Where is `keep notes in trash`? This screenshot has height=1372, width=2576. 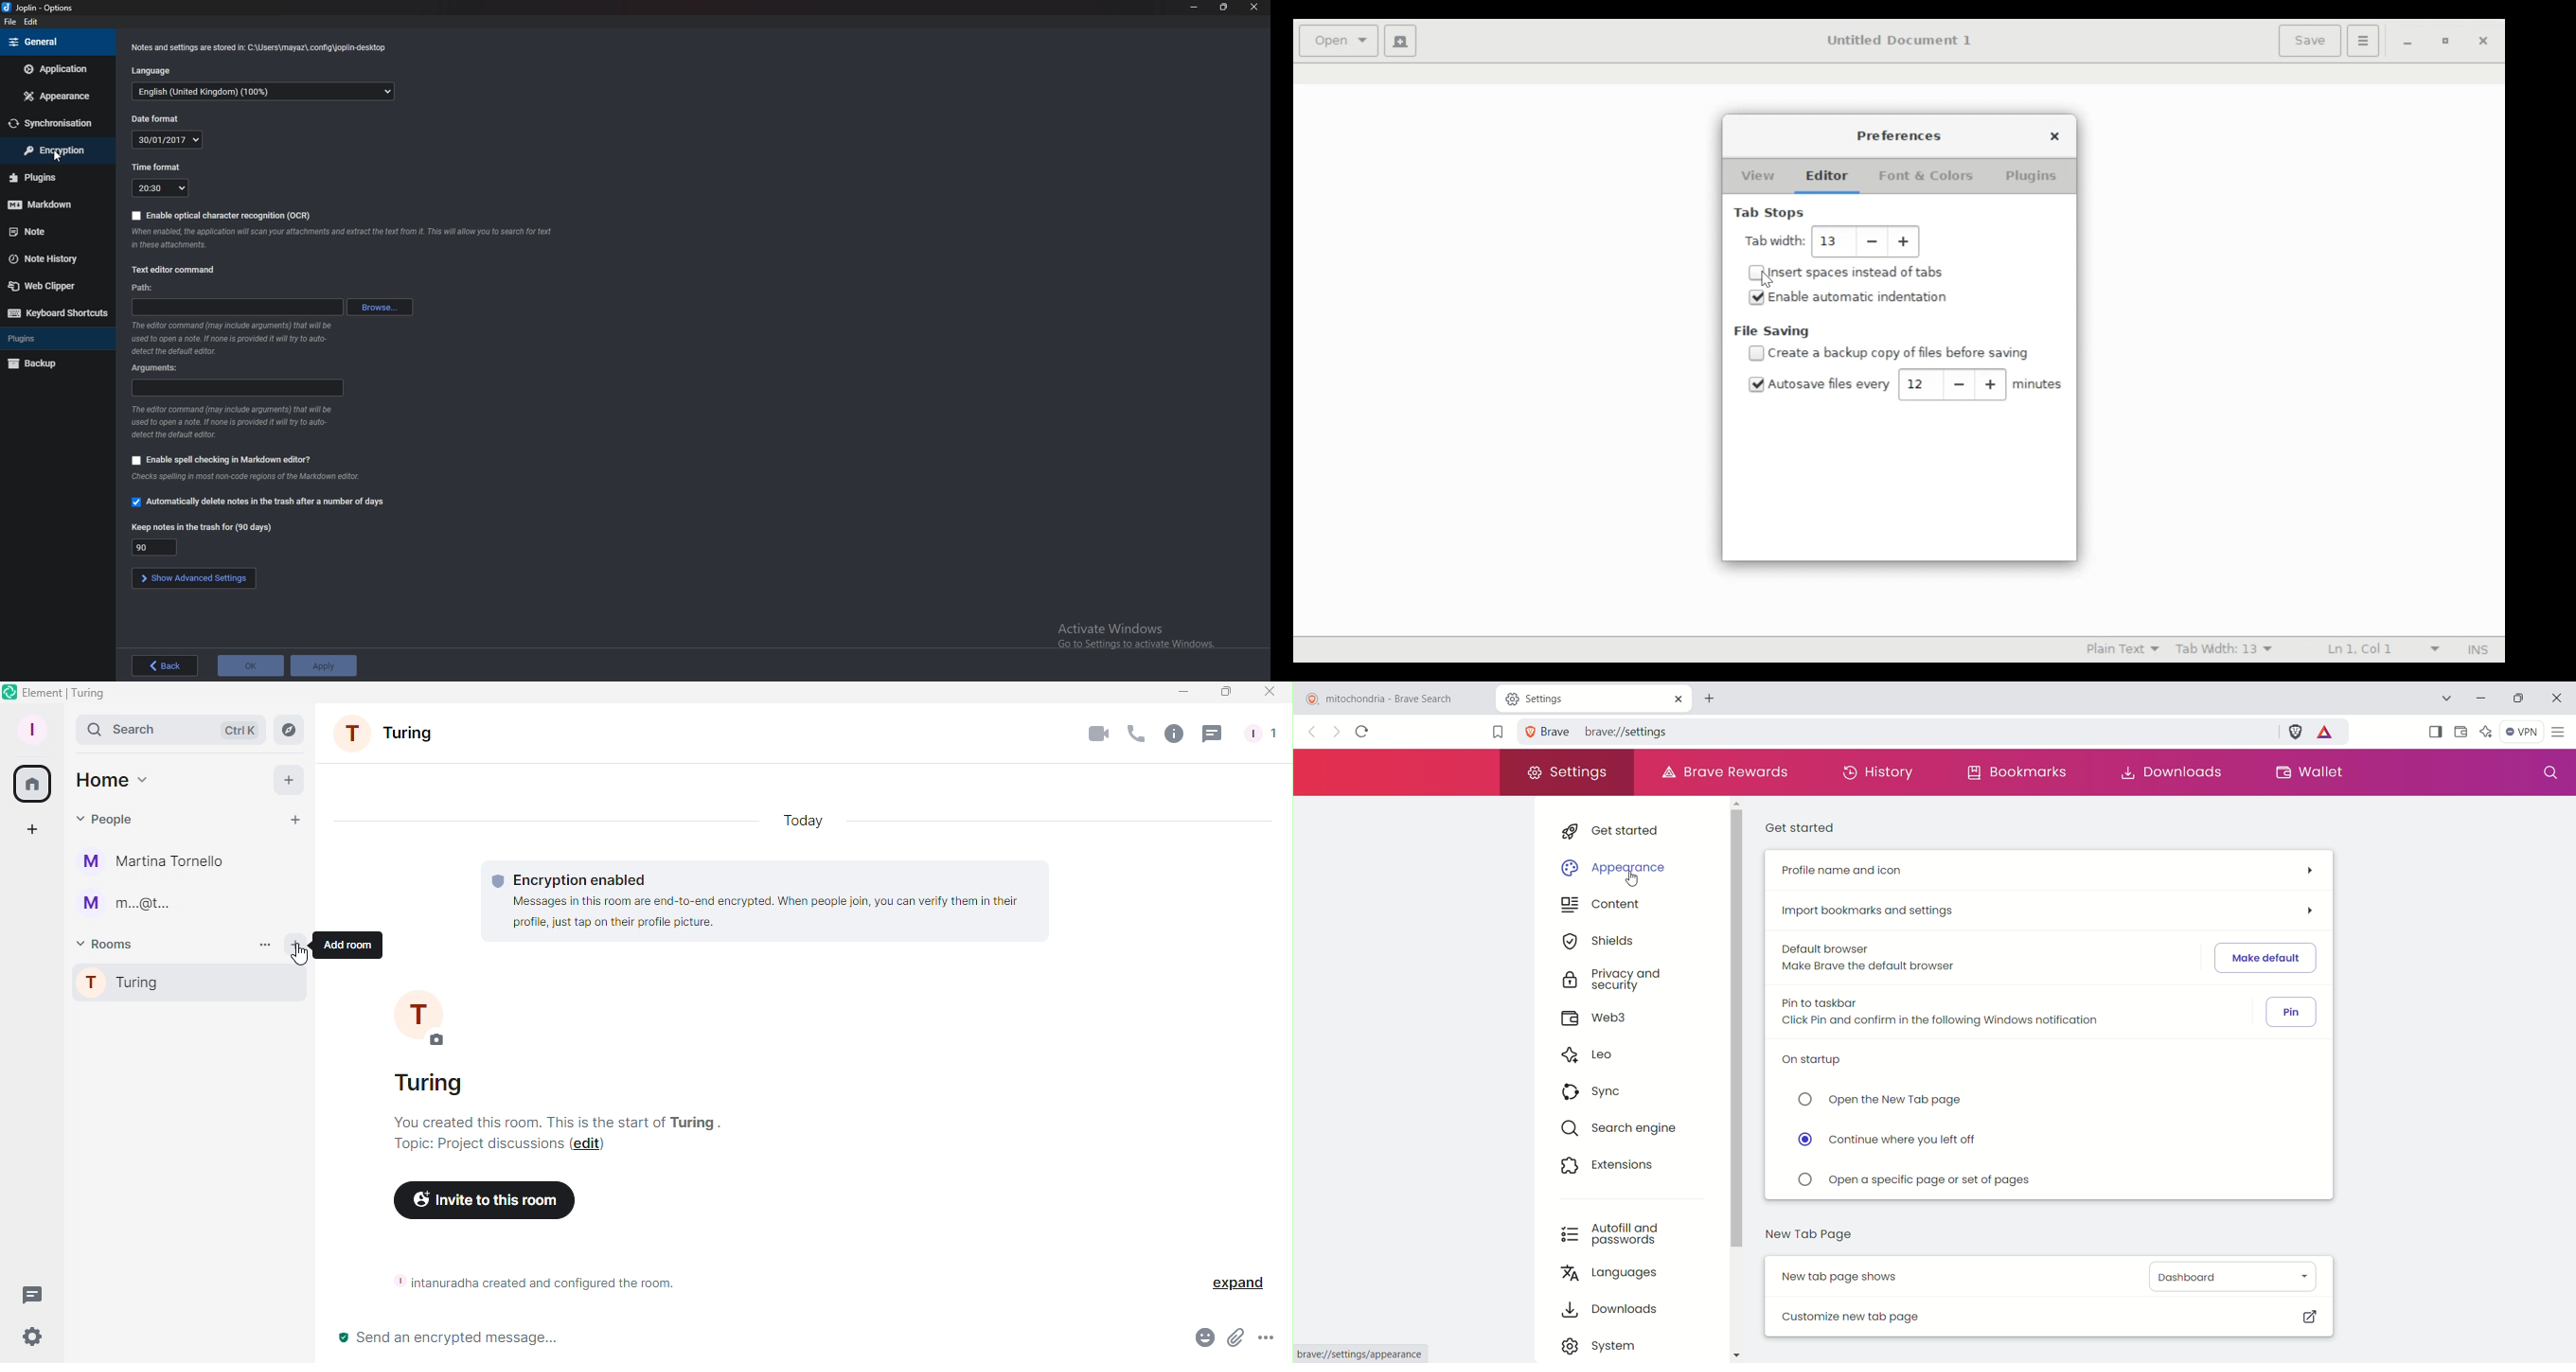 keep notes in trash is located at coordinates (203, 527).